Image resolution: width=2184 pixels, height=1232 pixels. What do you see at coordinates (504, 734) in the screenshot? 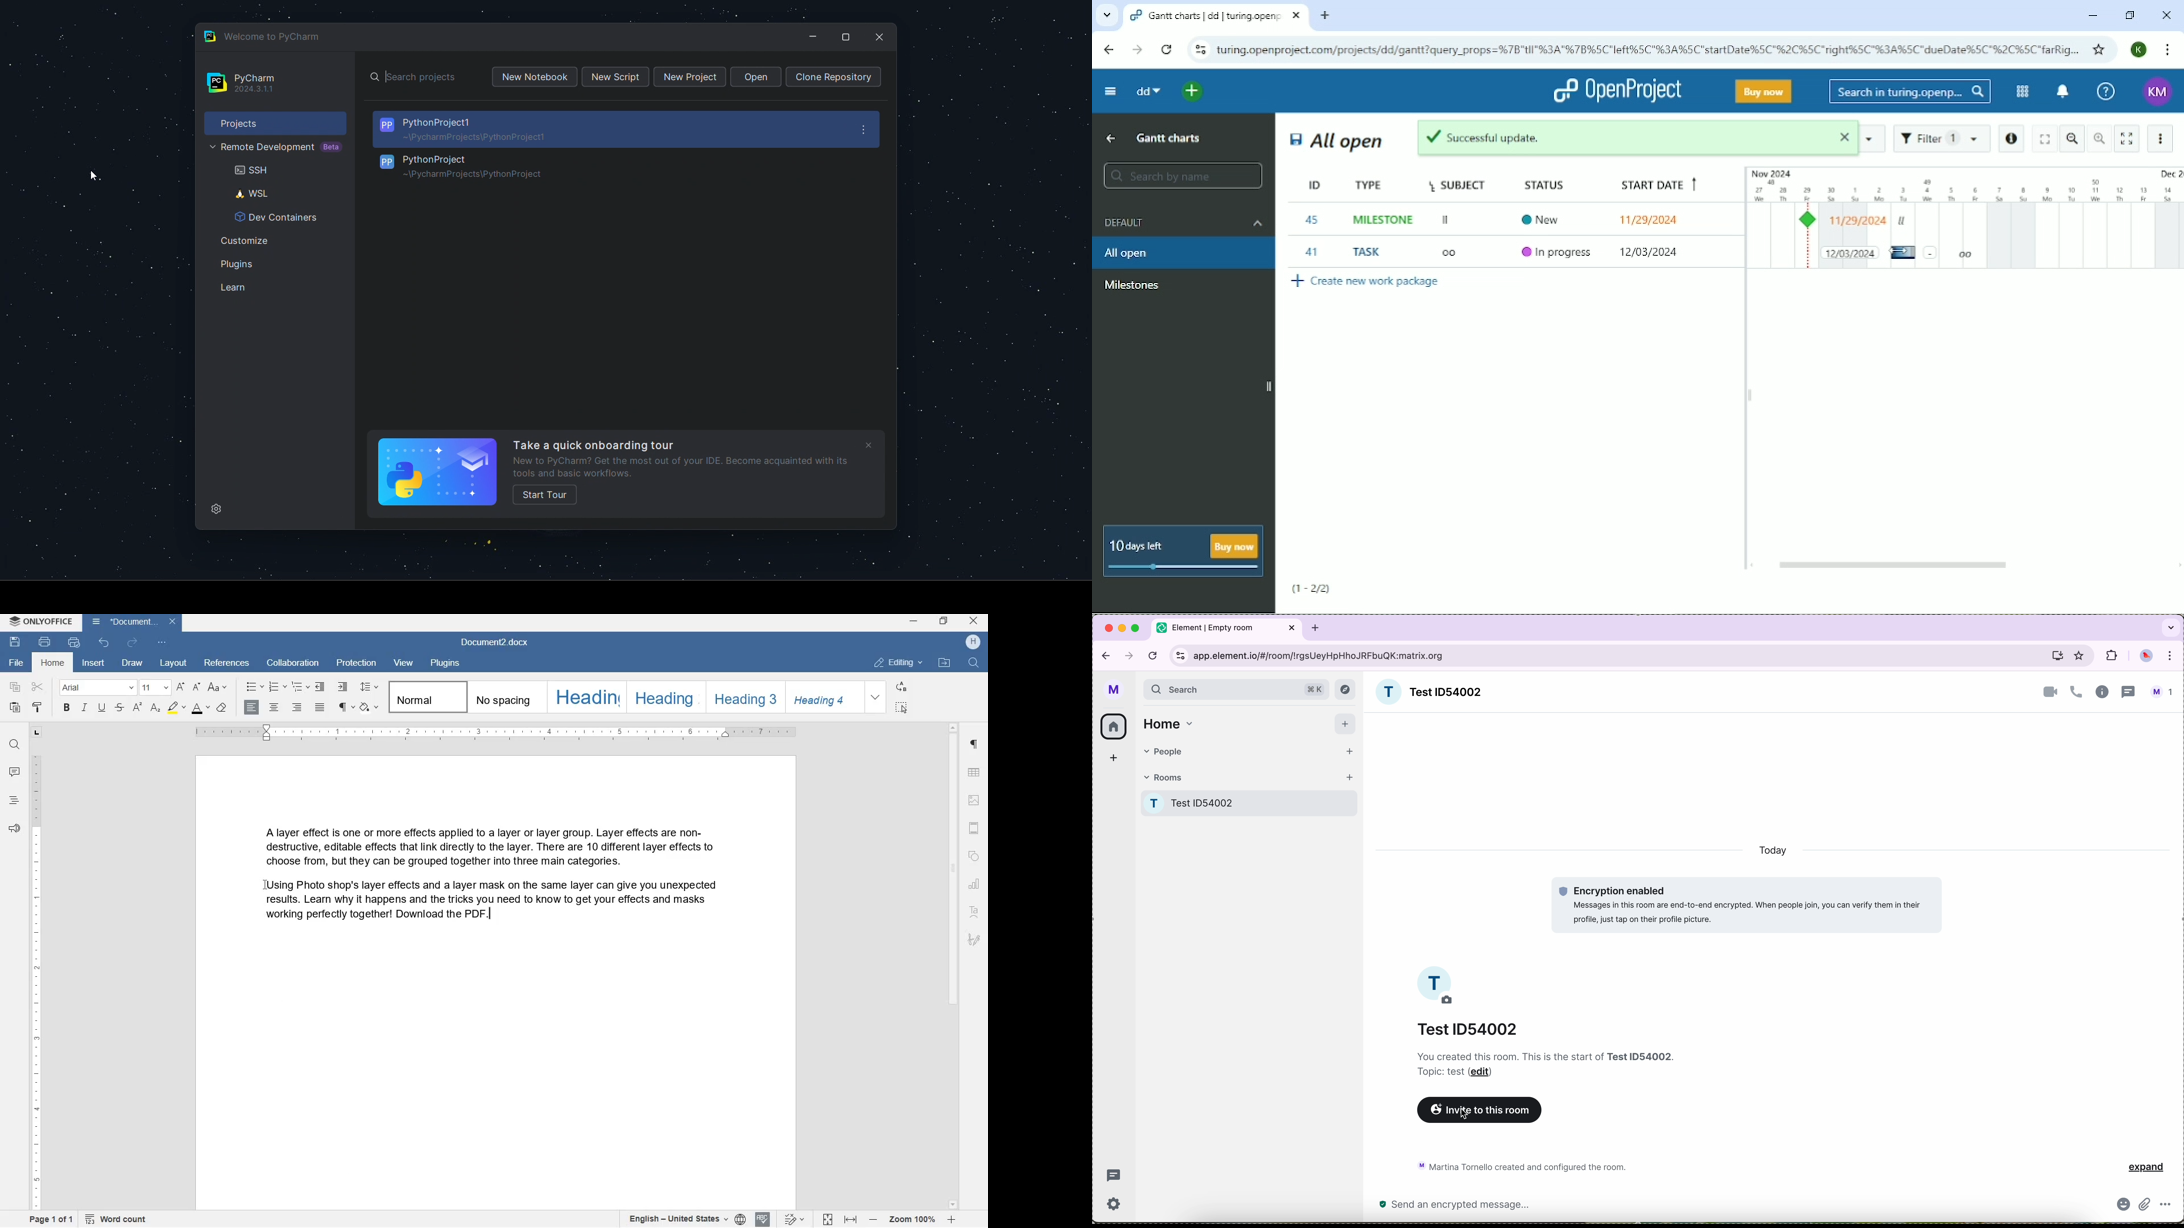
I see `RULER` at bounding box center [504, 734].